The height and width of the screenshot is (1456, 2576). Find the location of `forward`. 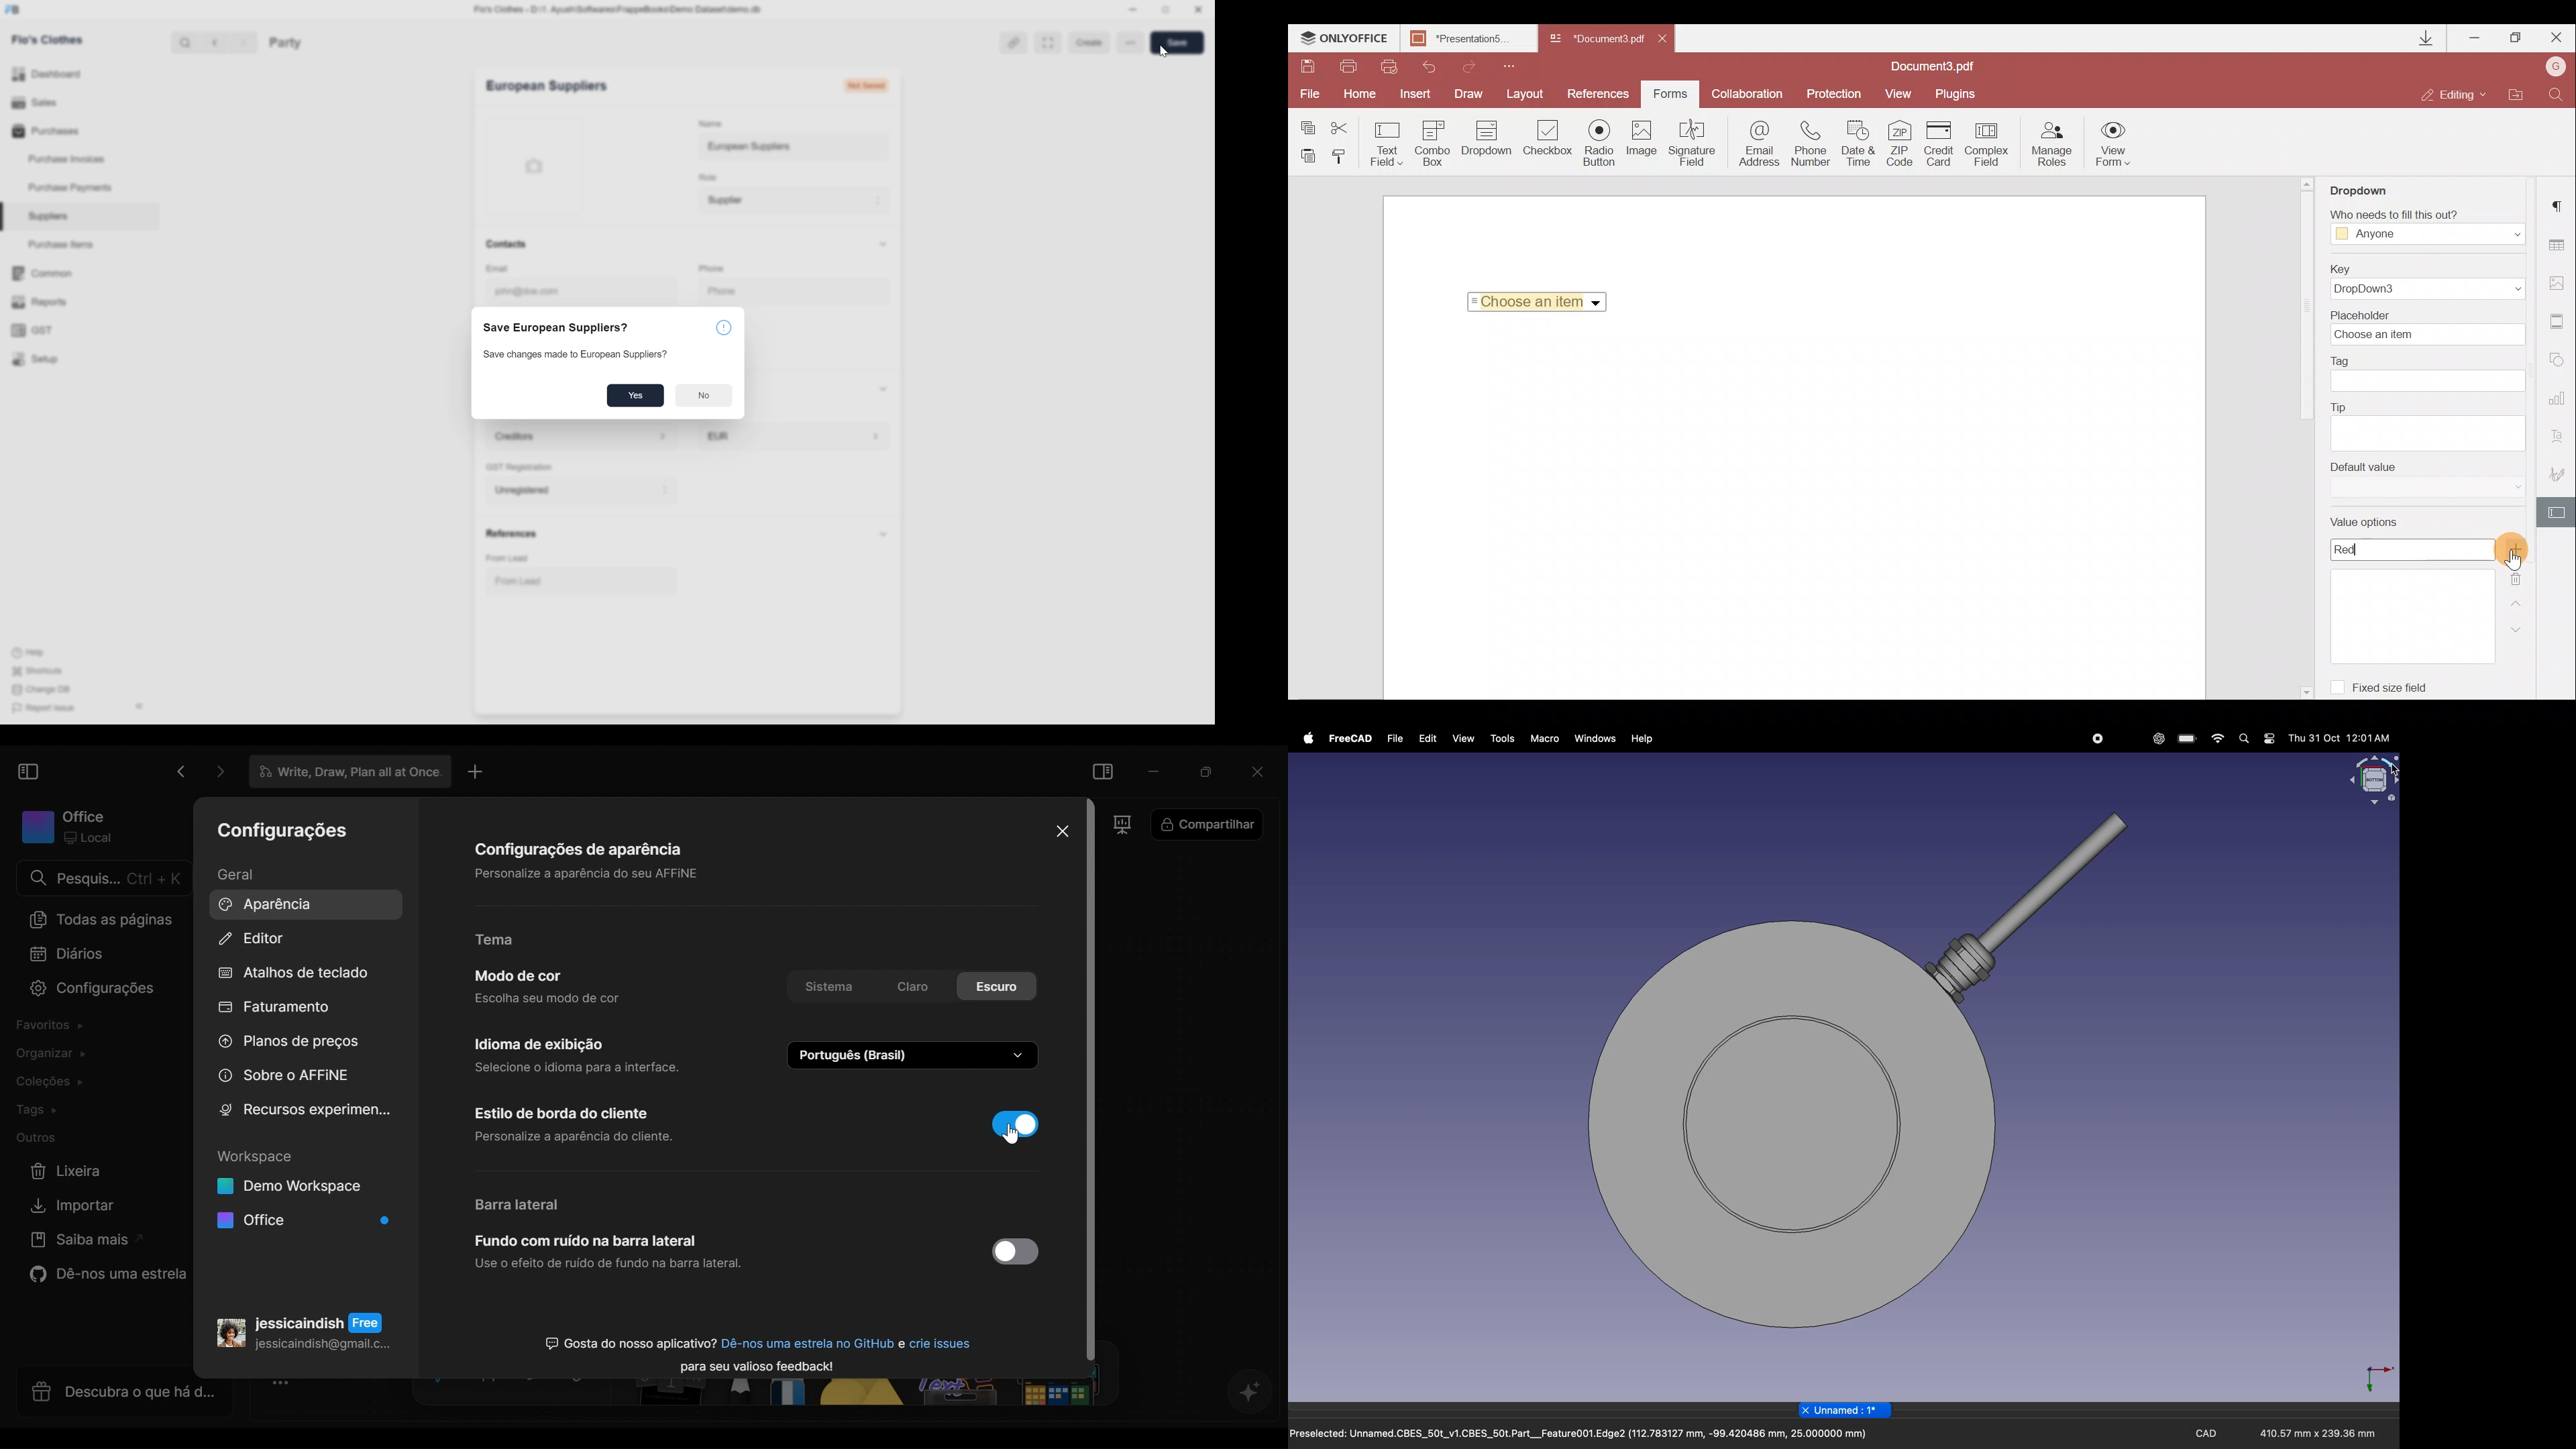

forward is located at coordinates (240, 41).